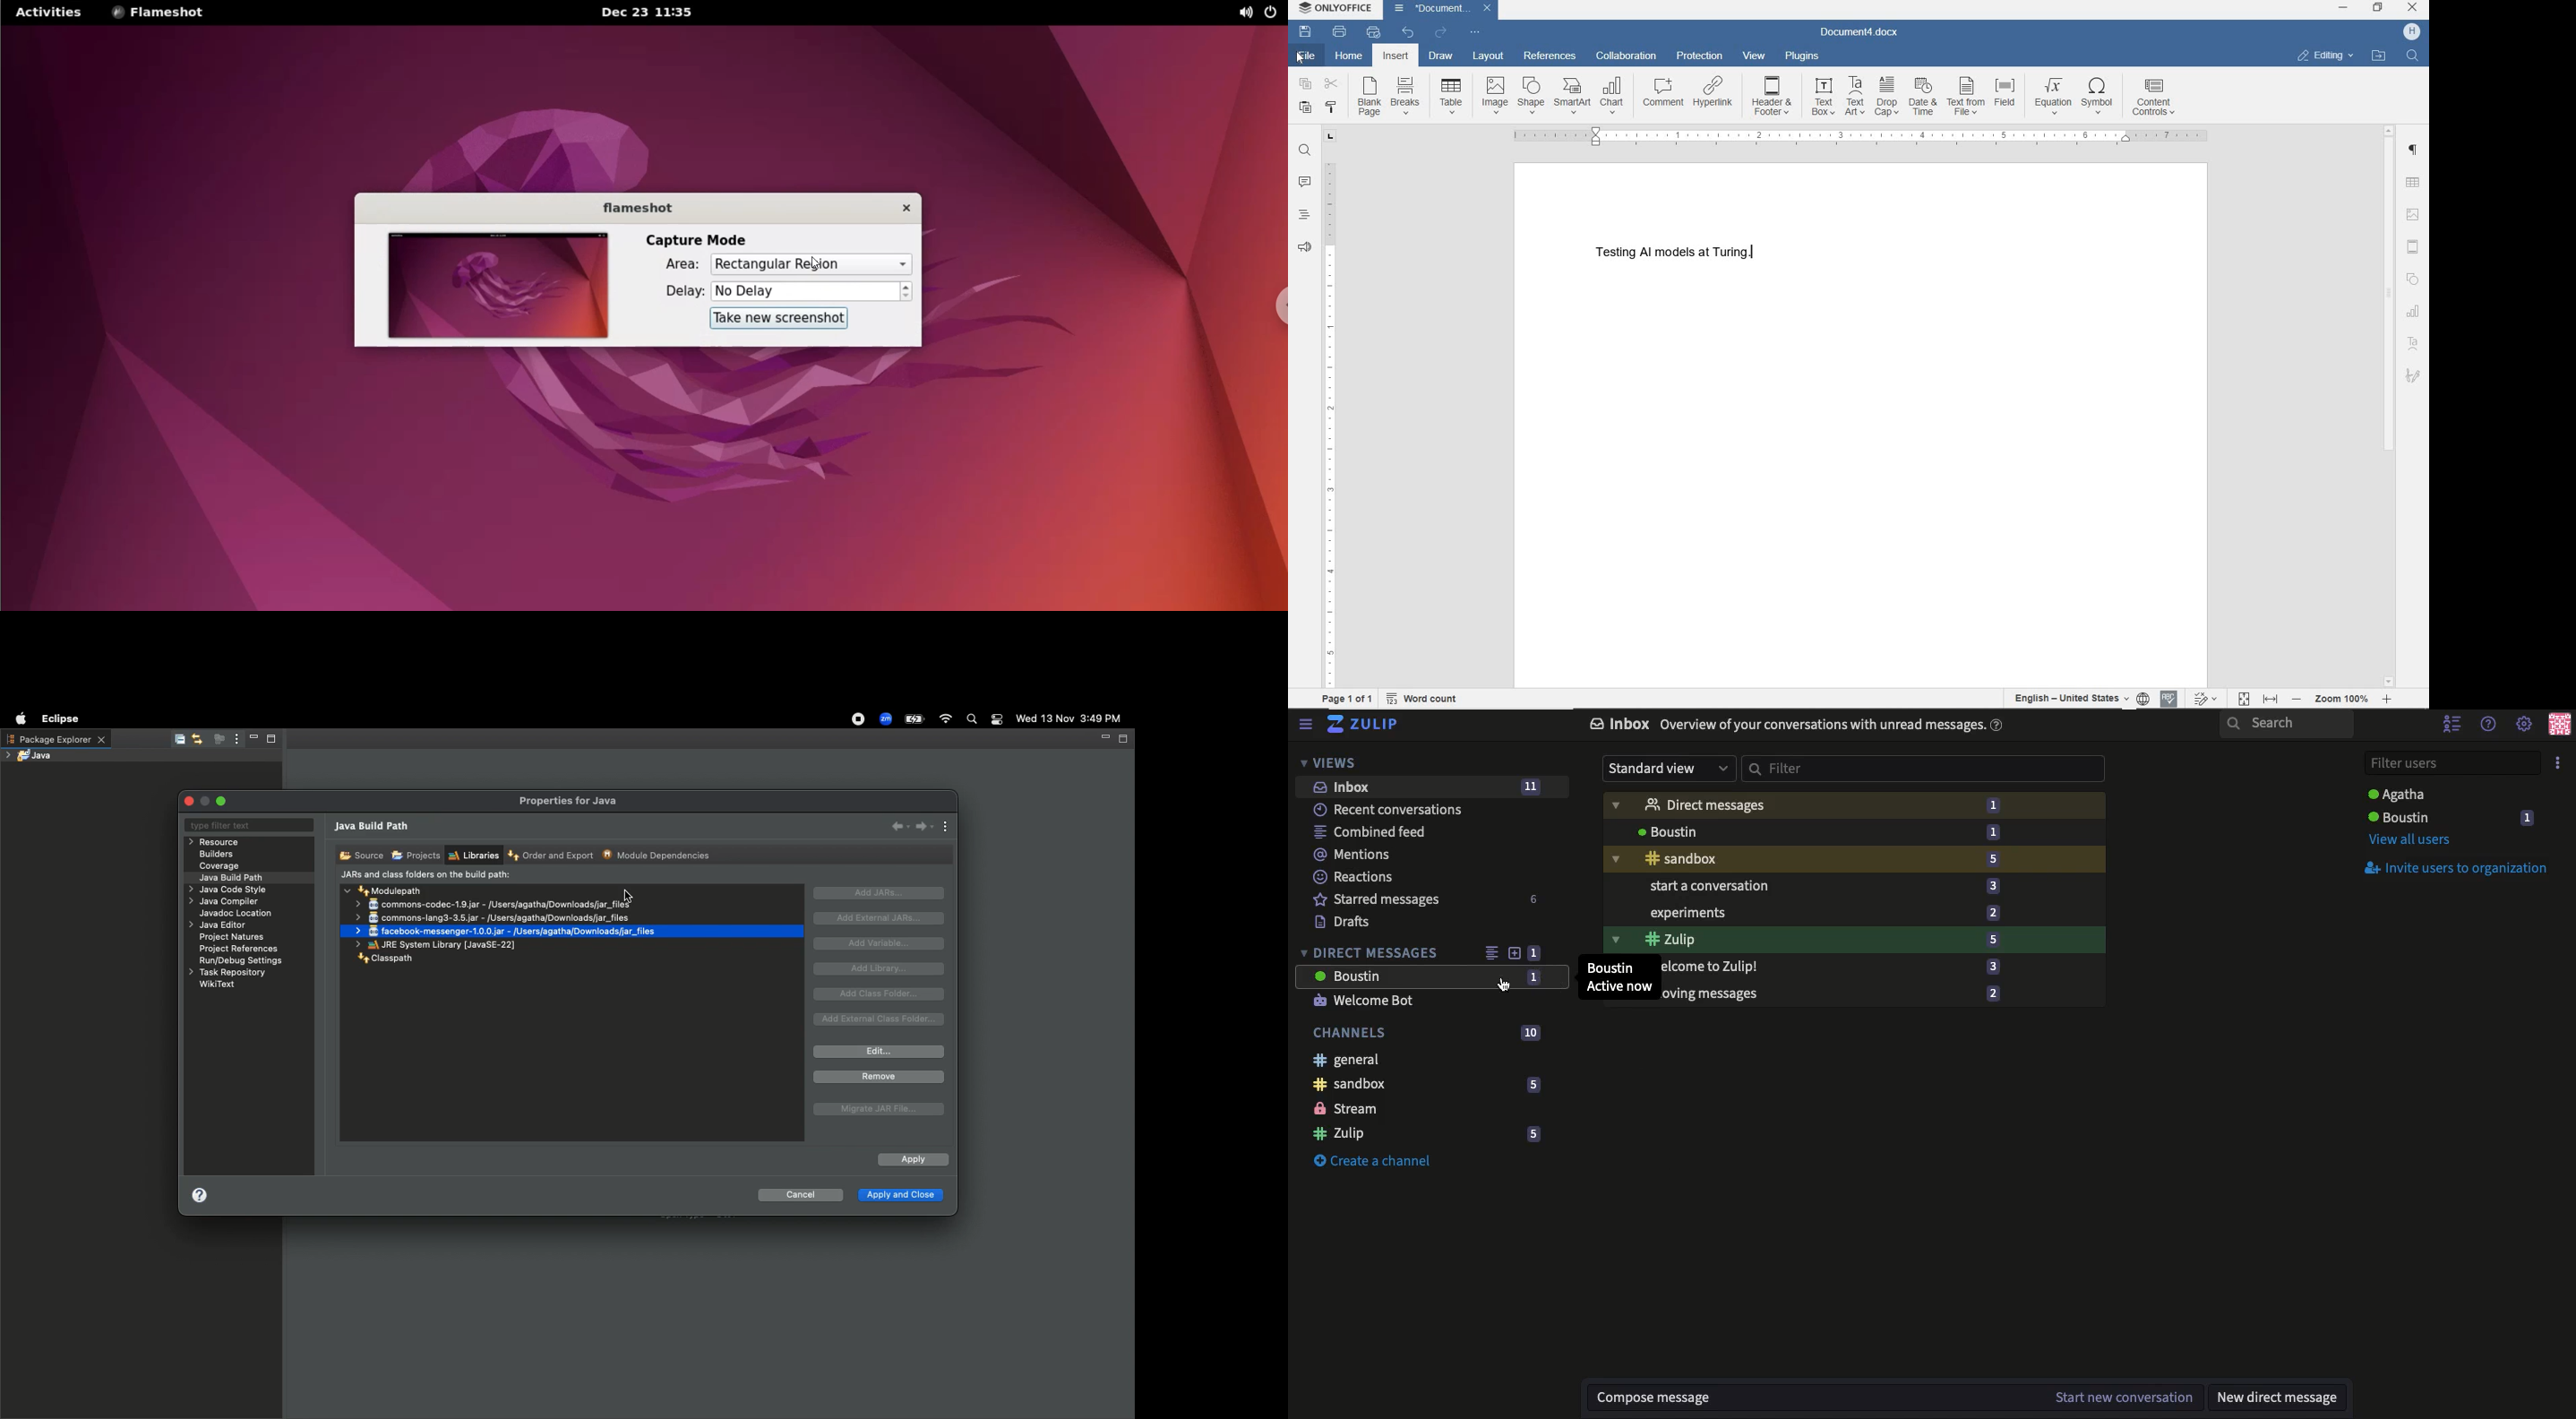 This screenshot has width=2576, height=1428. What do you see at coordinates (1668, 770) in the screenshot?
I see `Standard view` at bounding box center [1668, 770].